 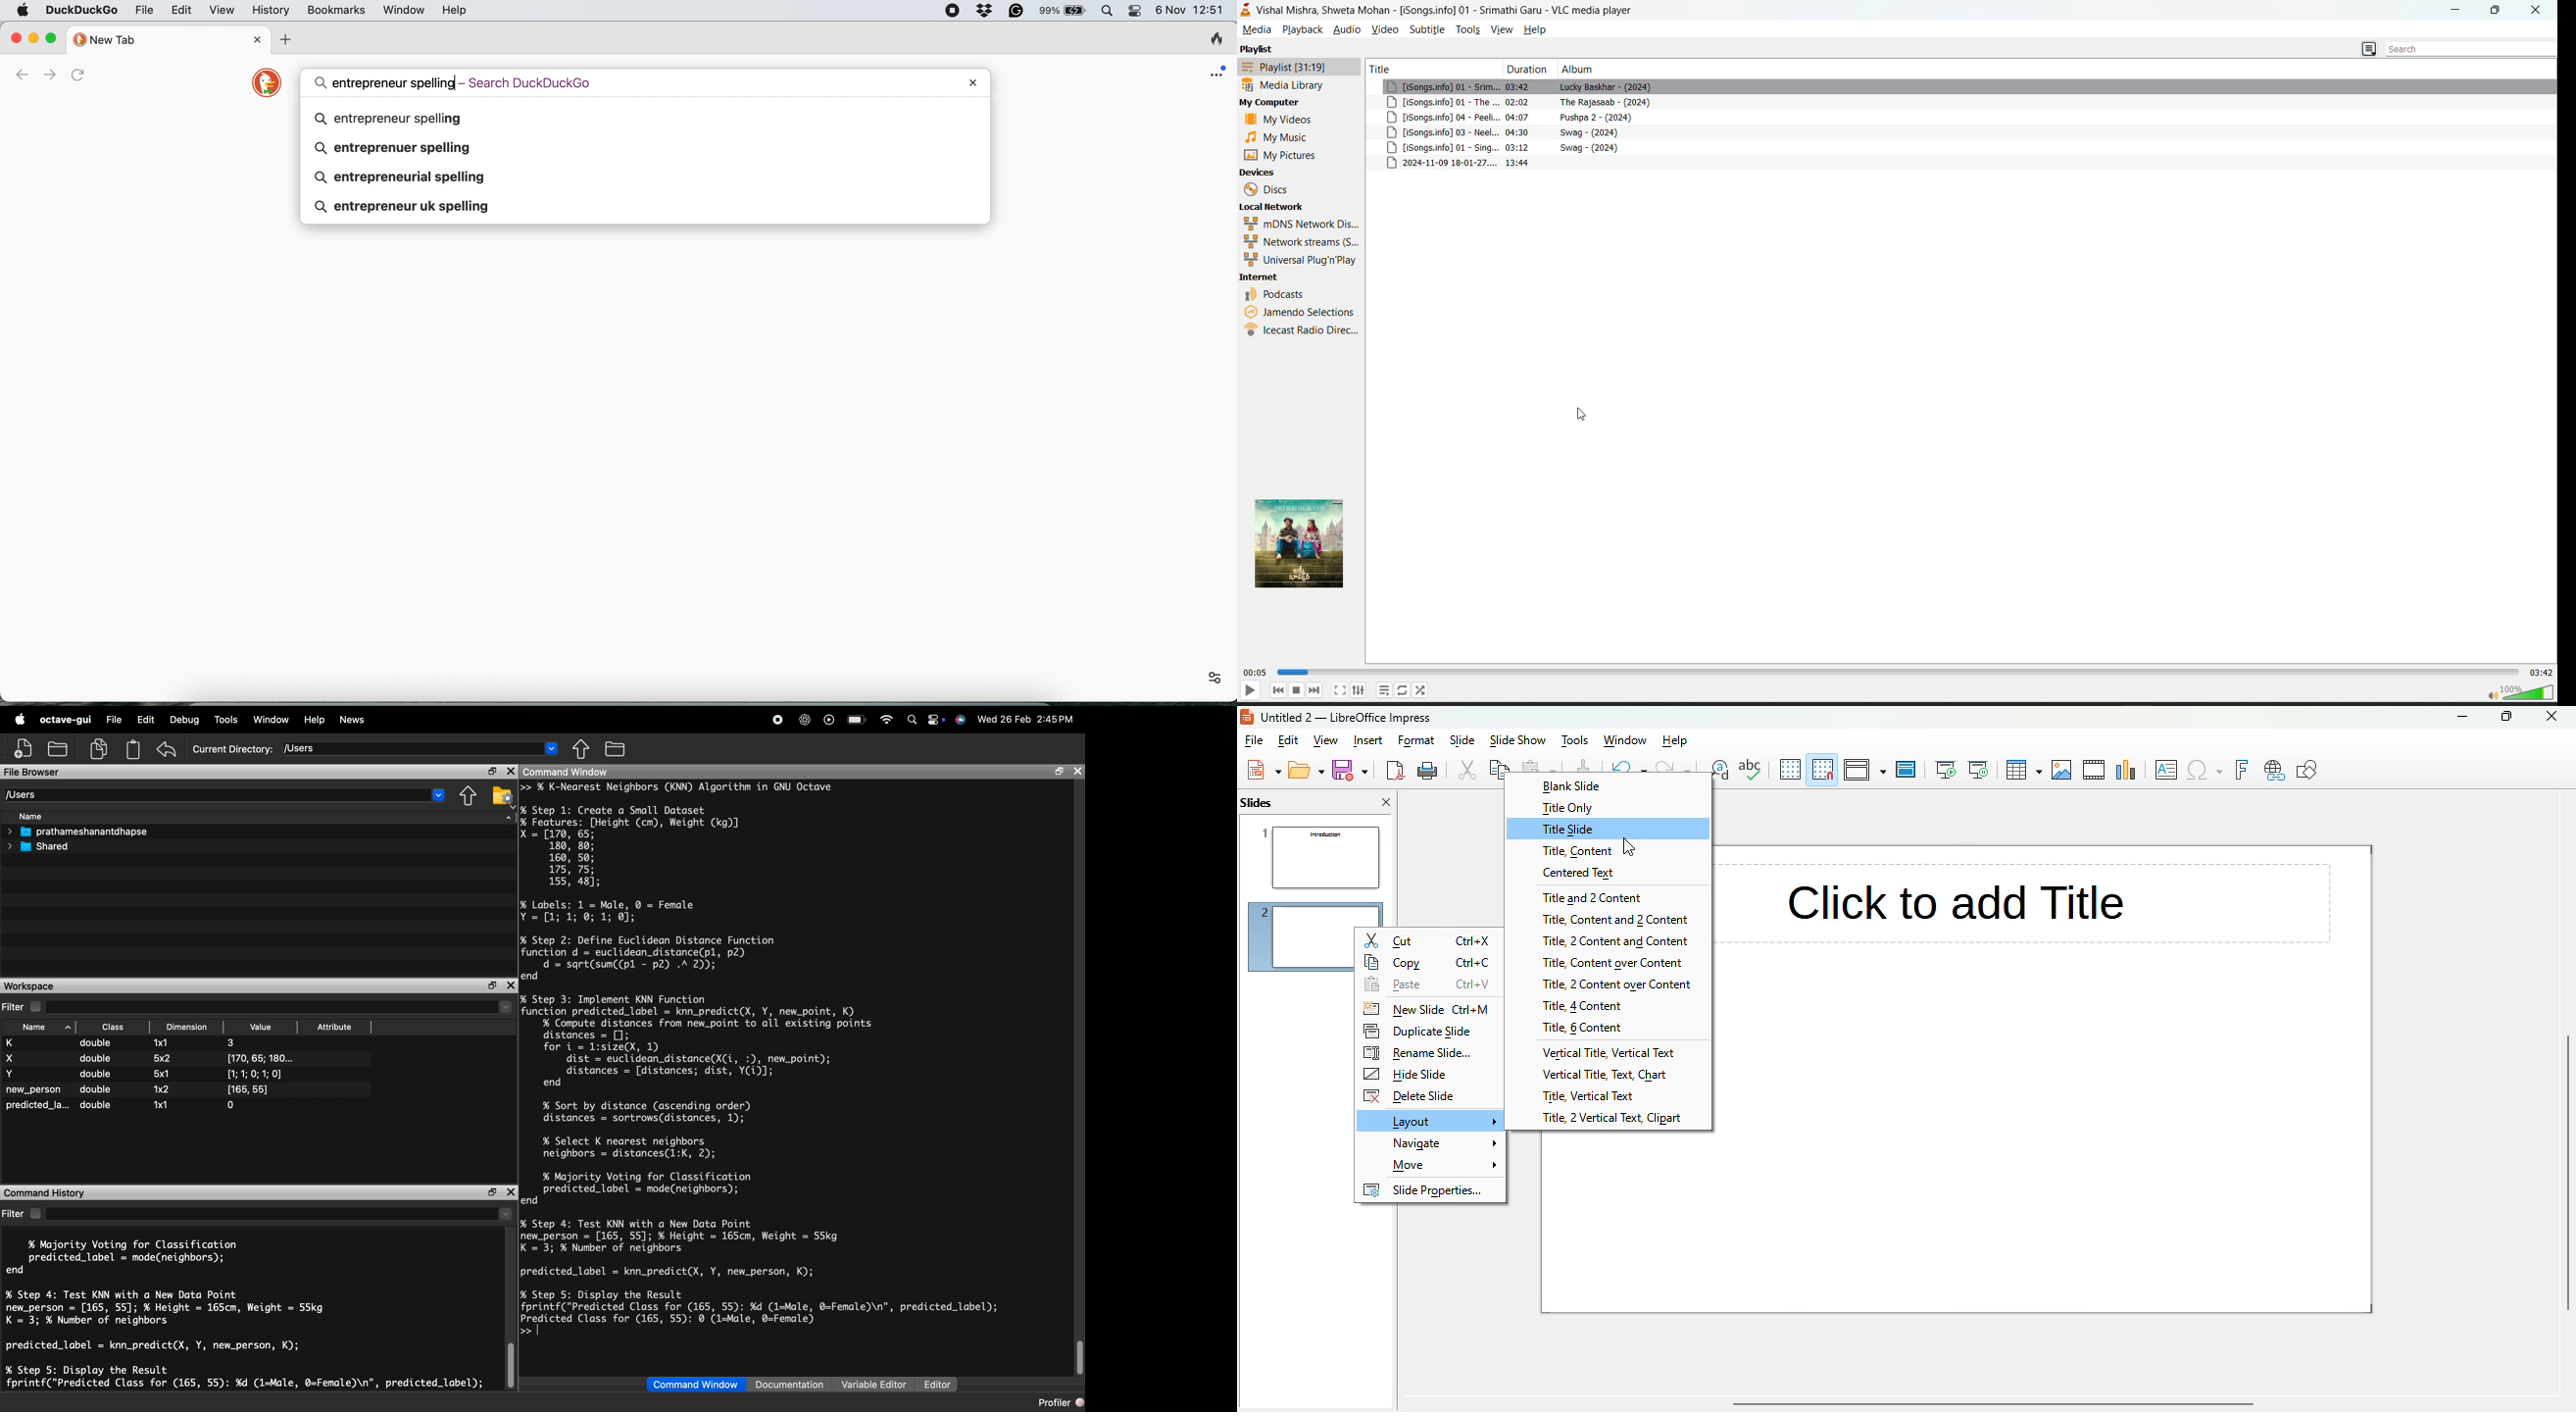 What do you see at coordinates (1298, 224) in the screenshot?
I see `mdns network` at bounding box center [1298, 224].